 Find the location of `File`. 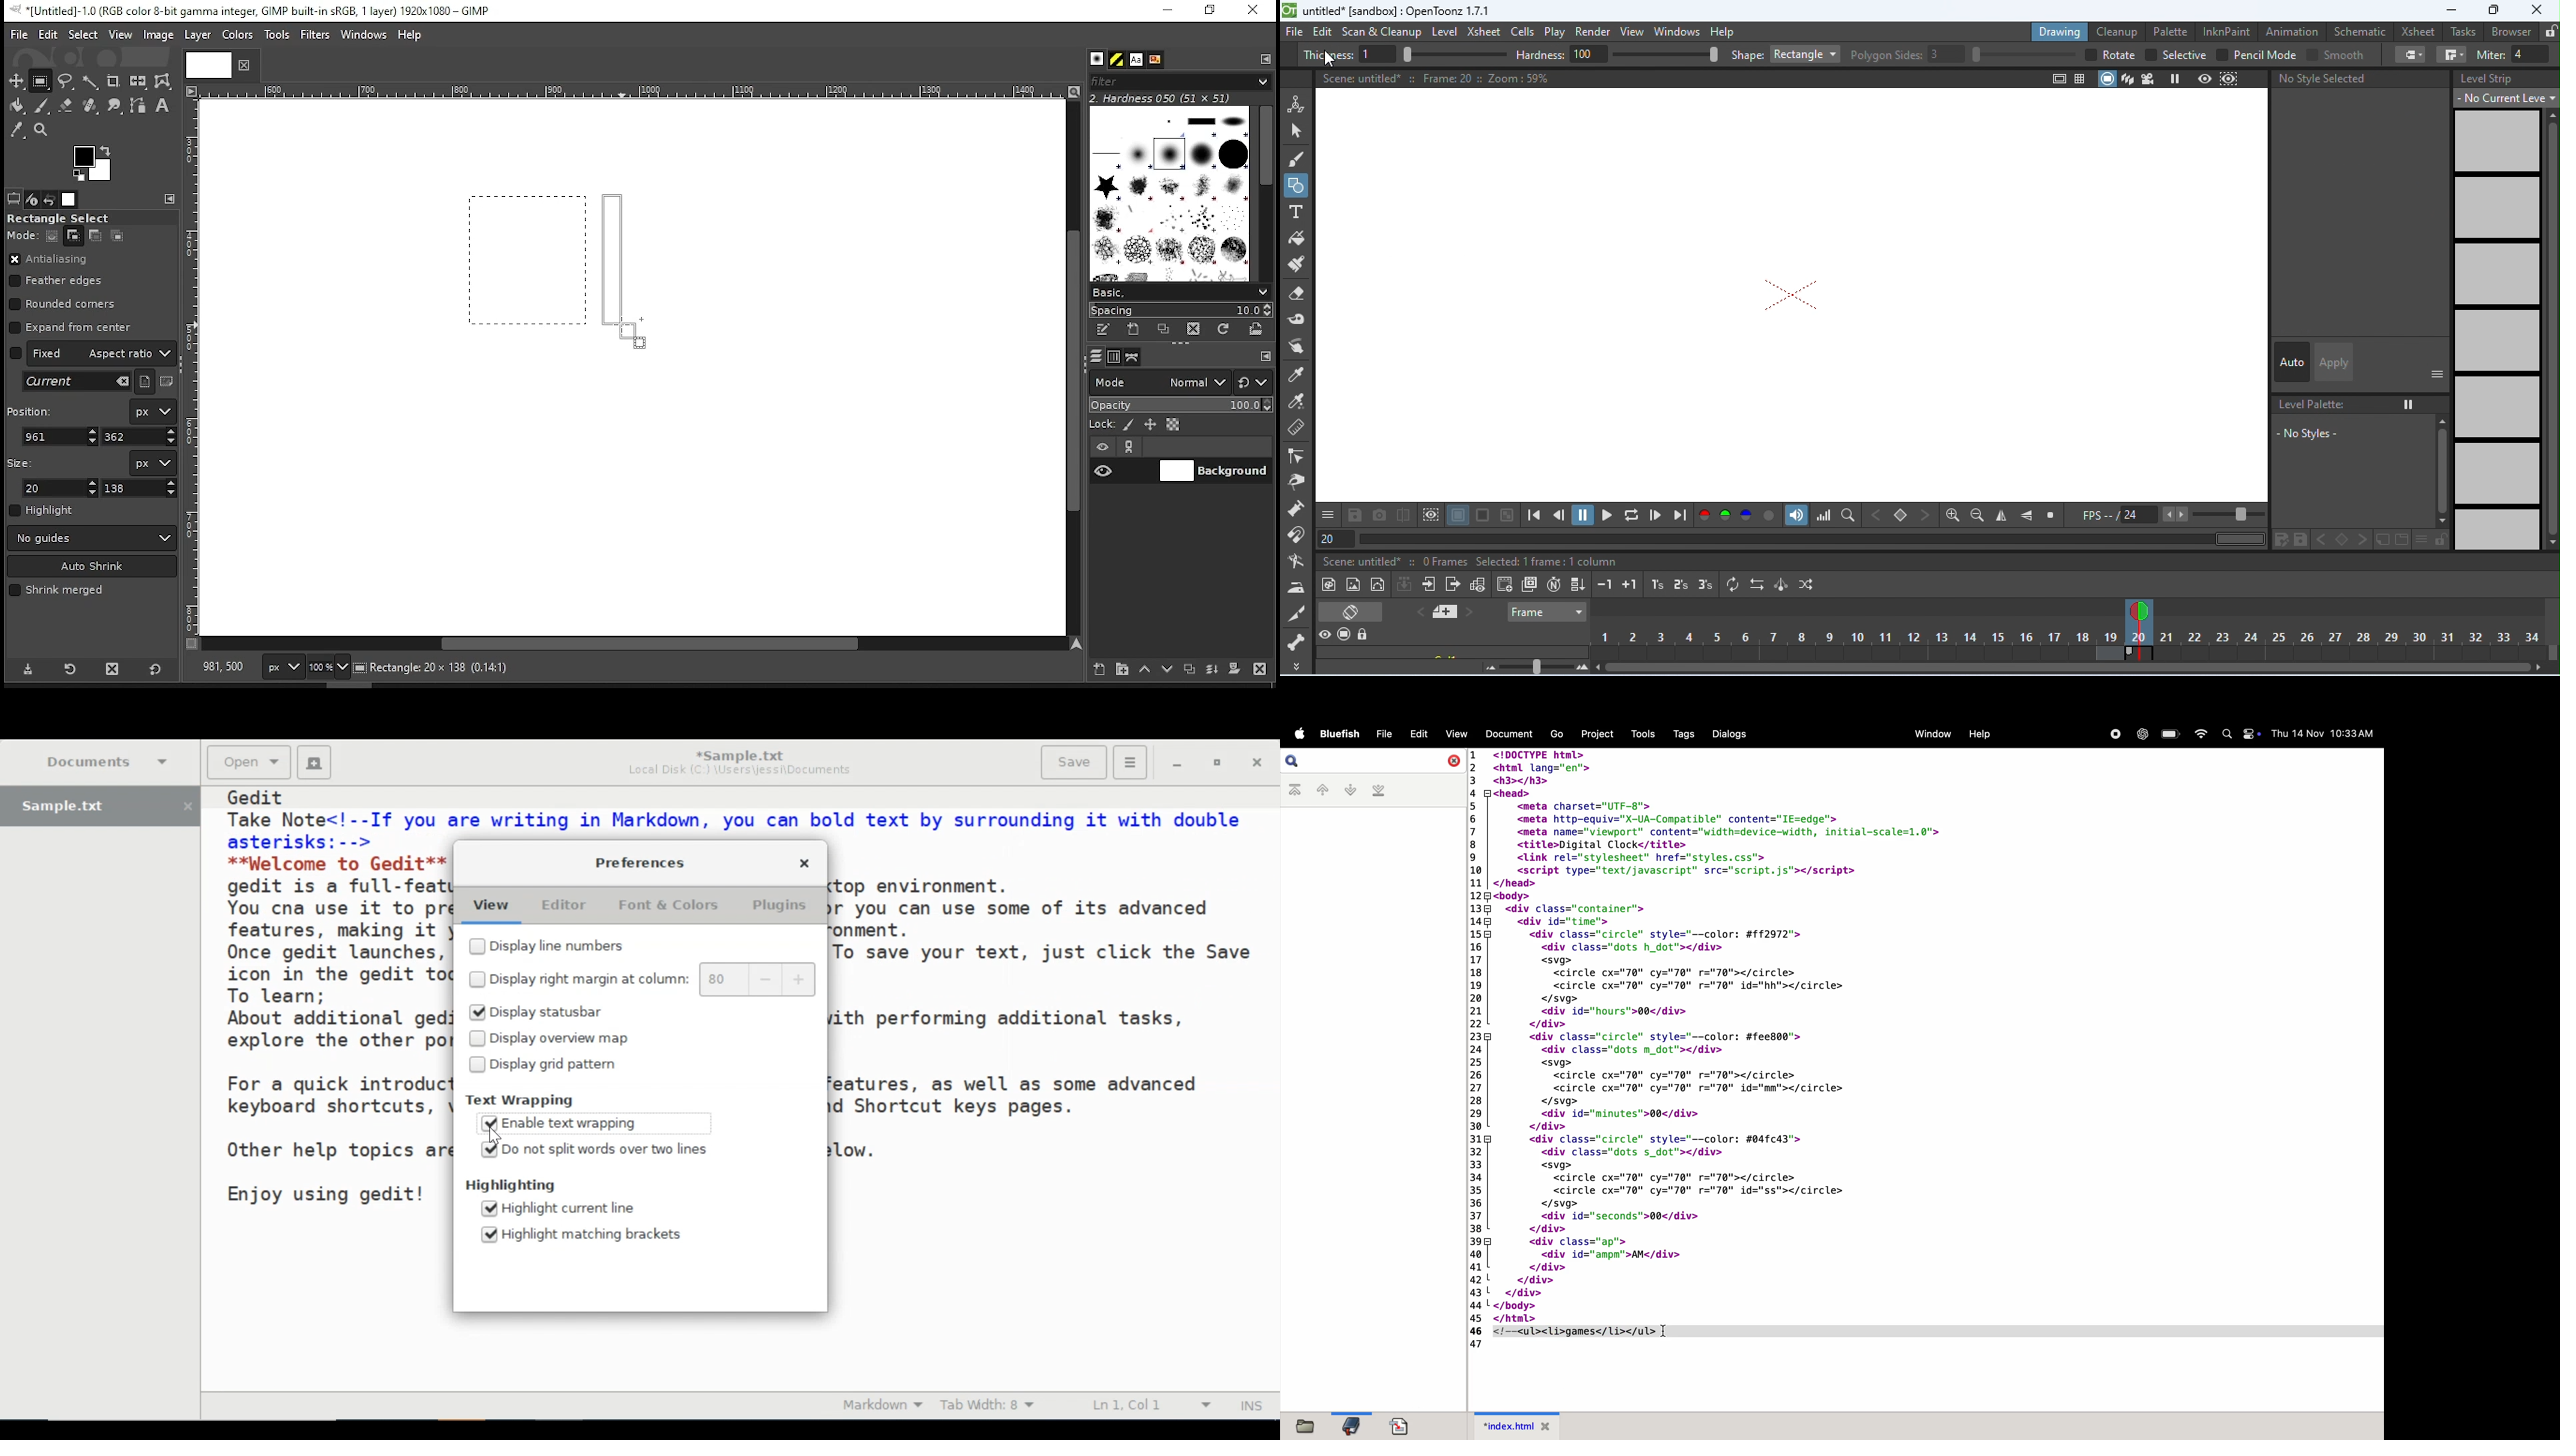

File is located at coordinates (1384, 734).